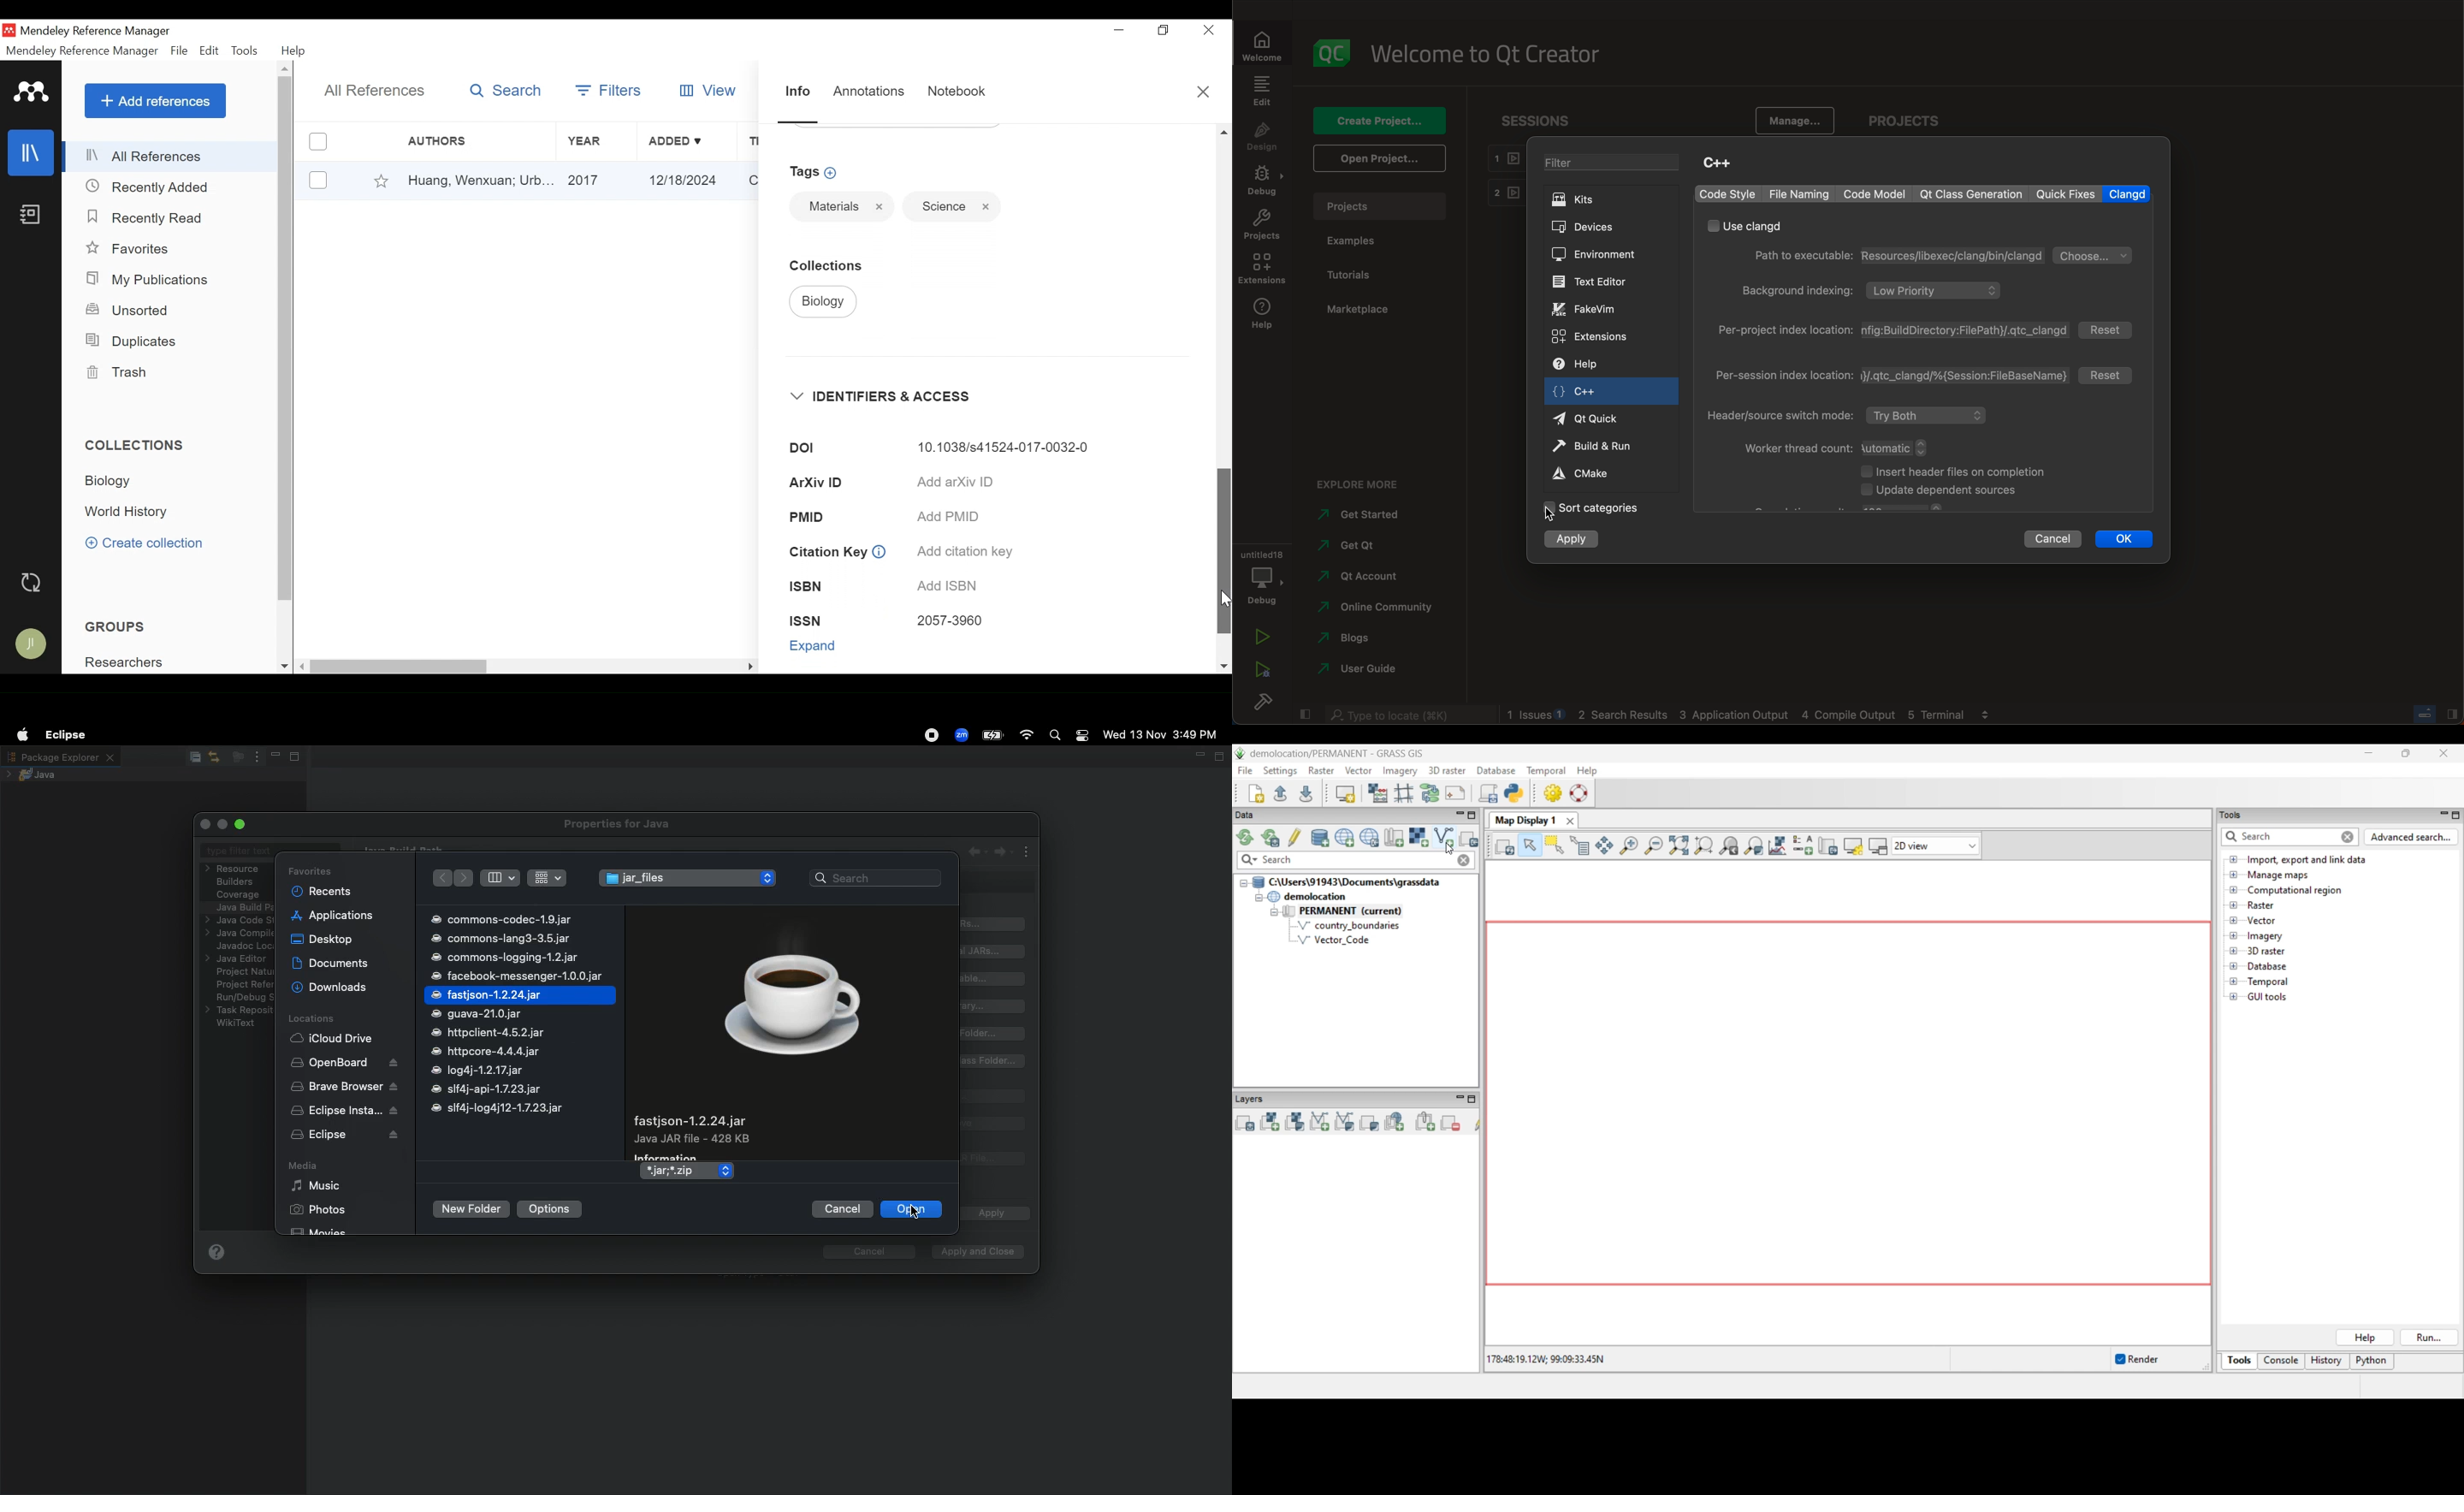  Describe the element at coordinates (996, 1006) in the screenshot. I see `Add library` at that location.